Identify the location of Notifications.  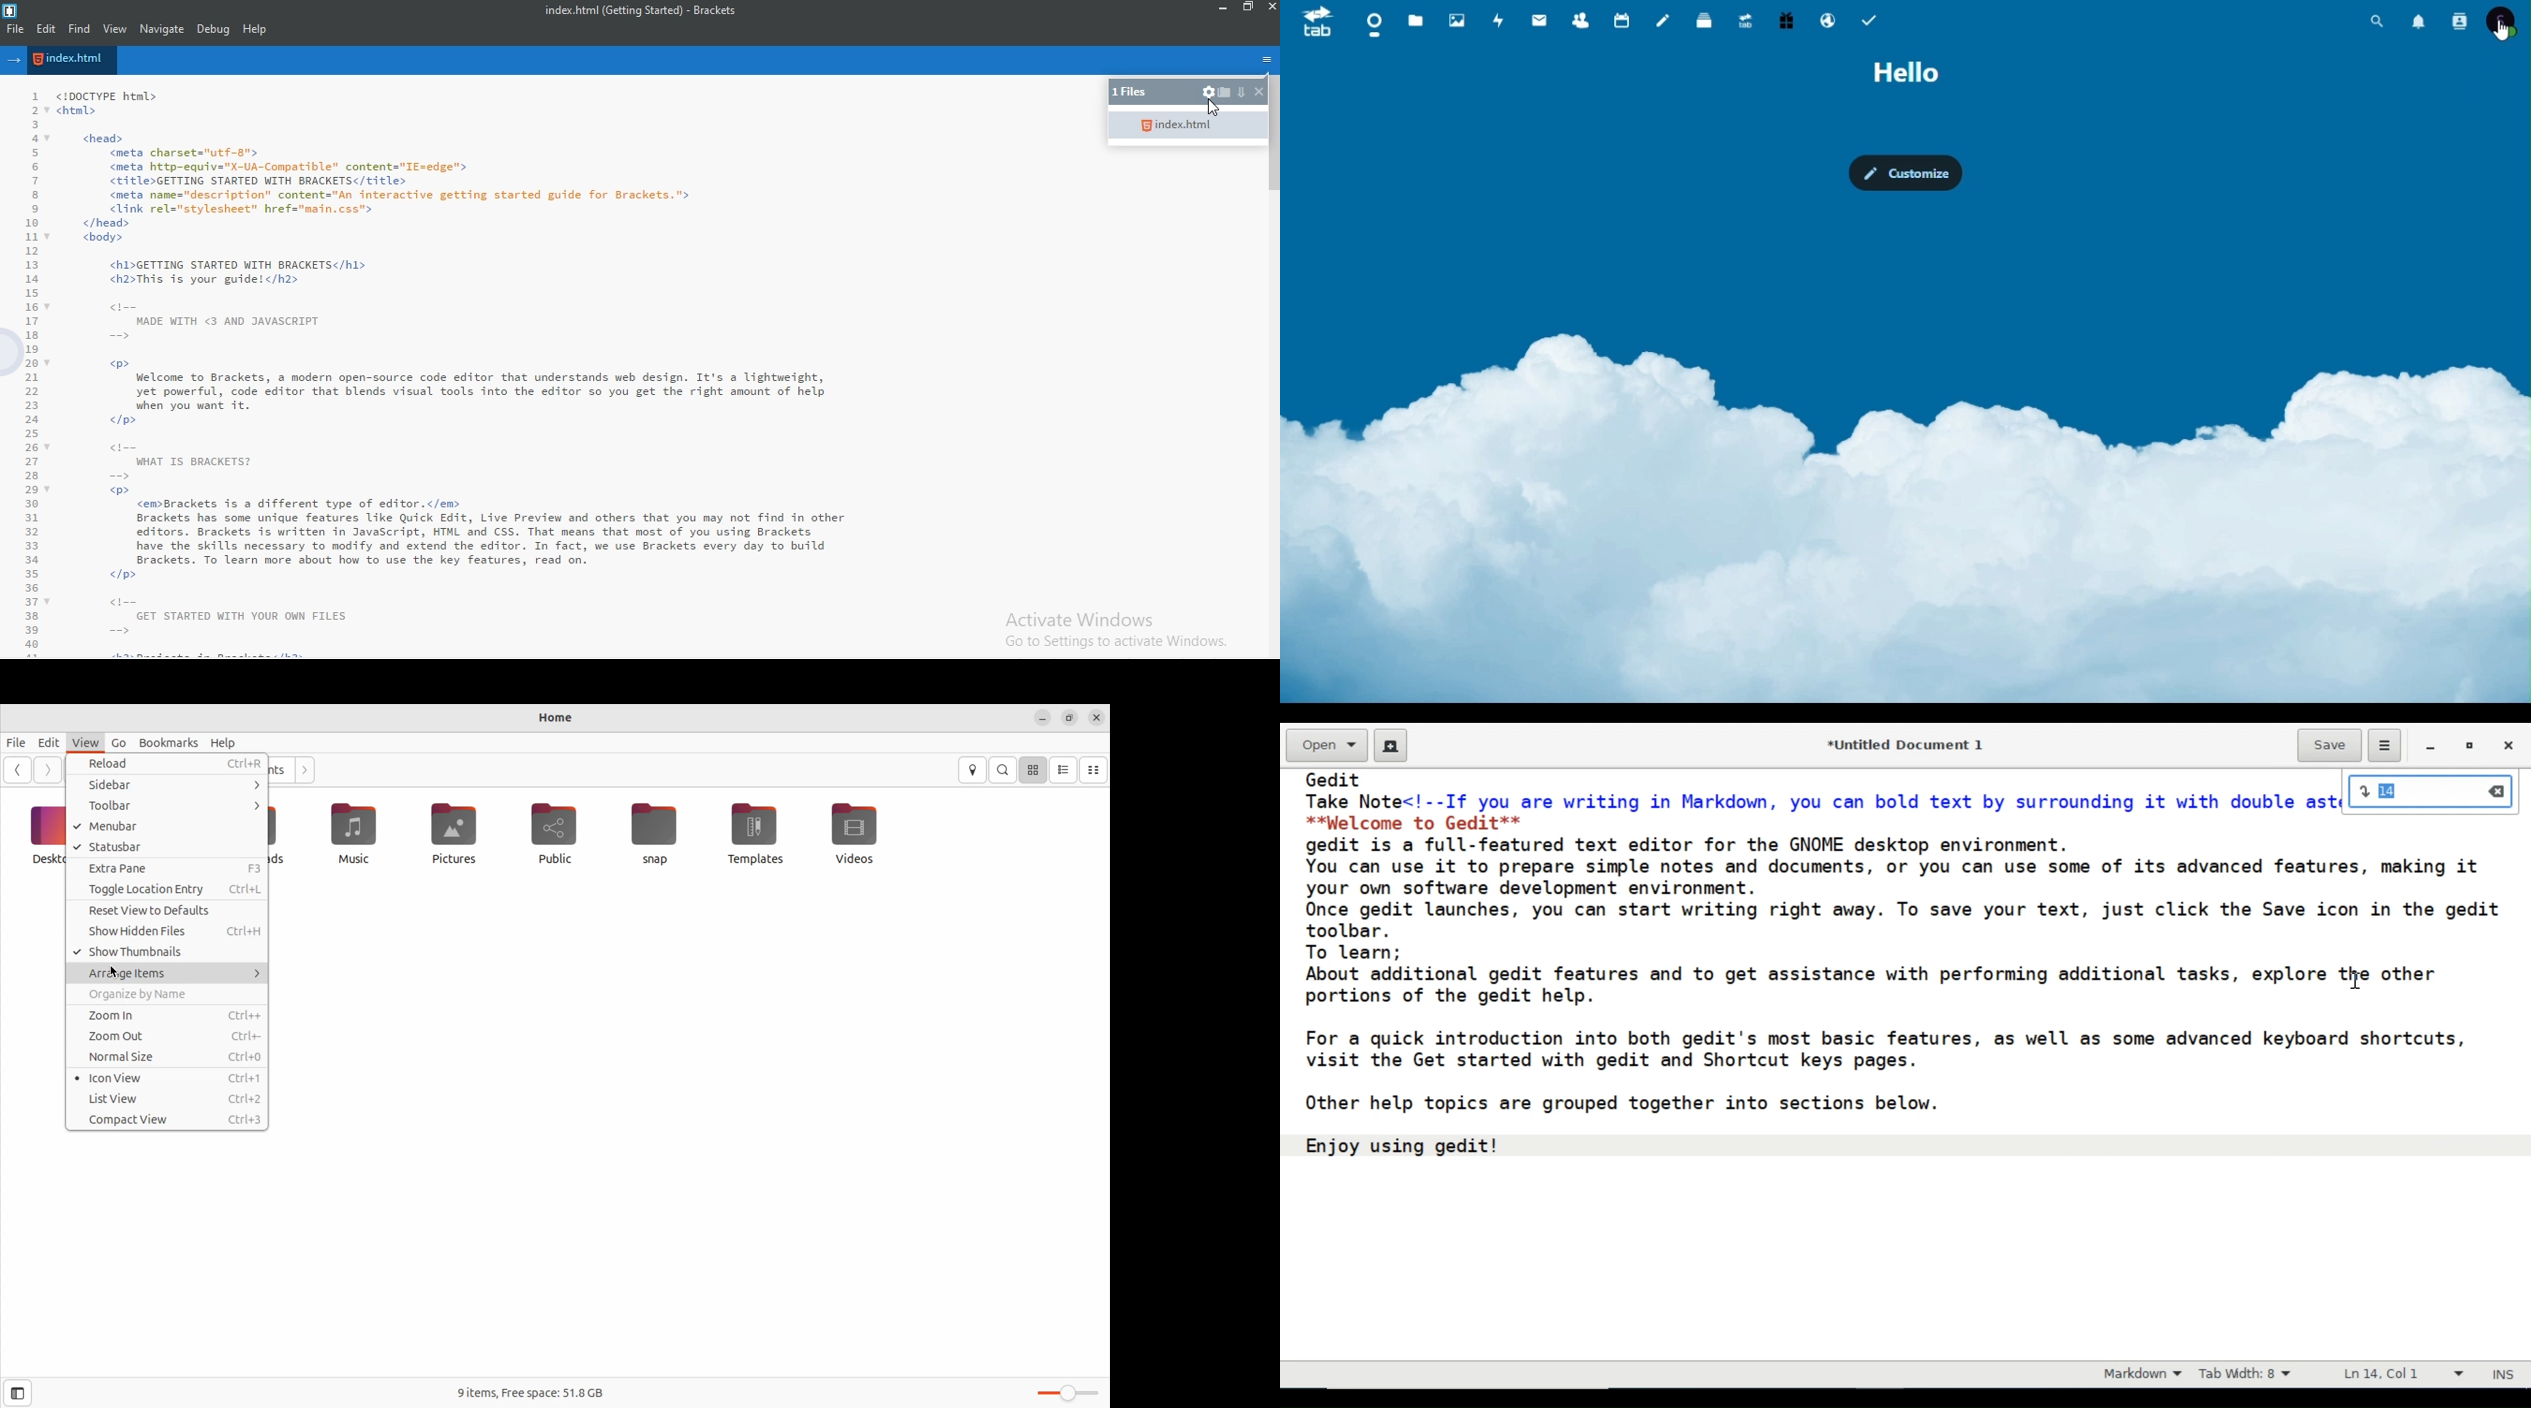
(2419, 22).